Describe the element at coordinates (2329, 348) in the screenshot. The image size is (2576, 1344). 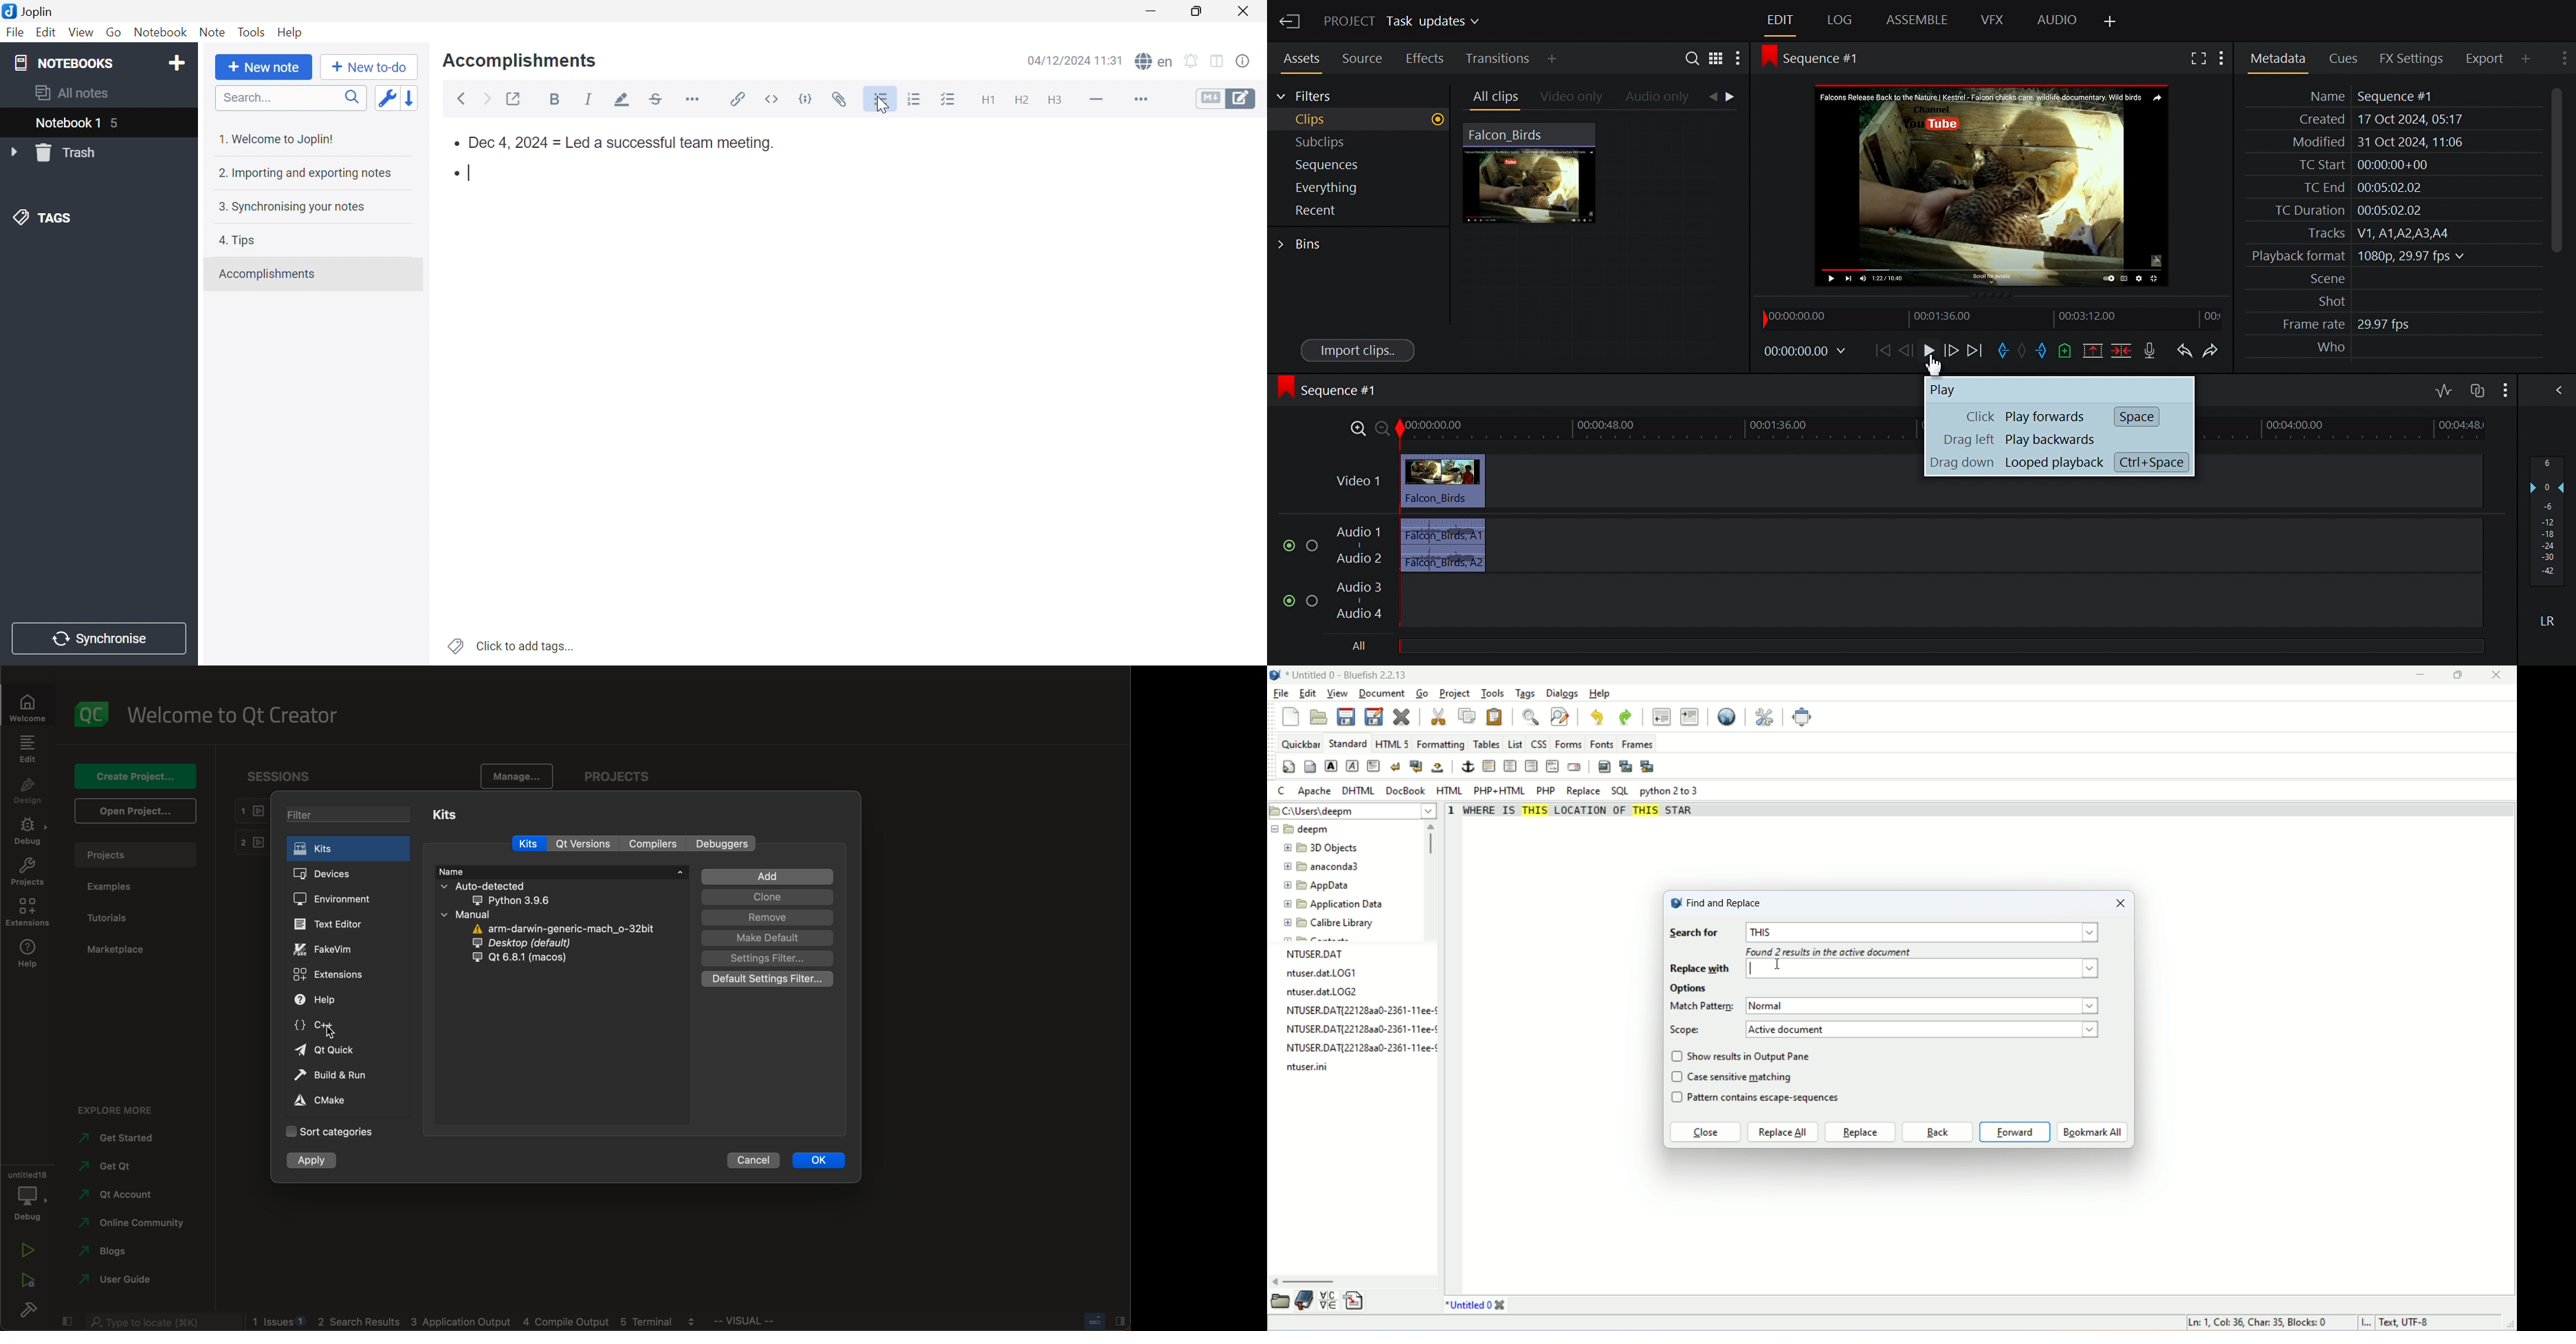
I see `Who` at that location.